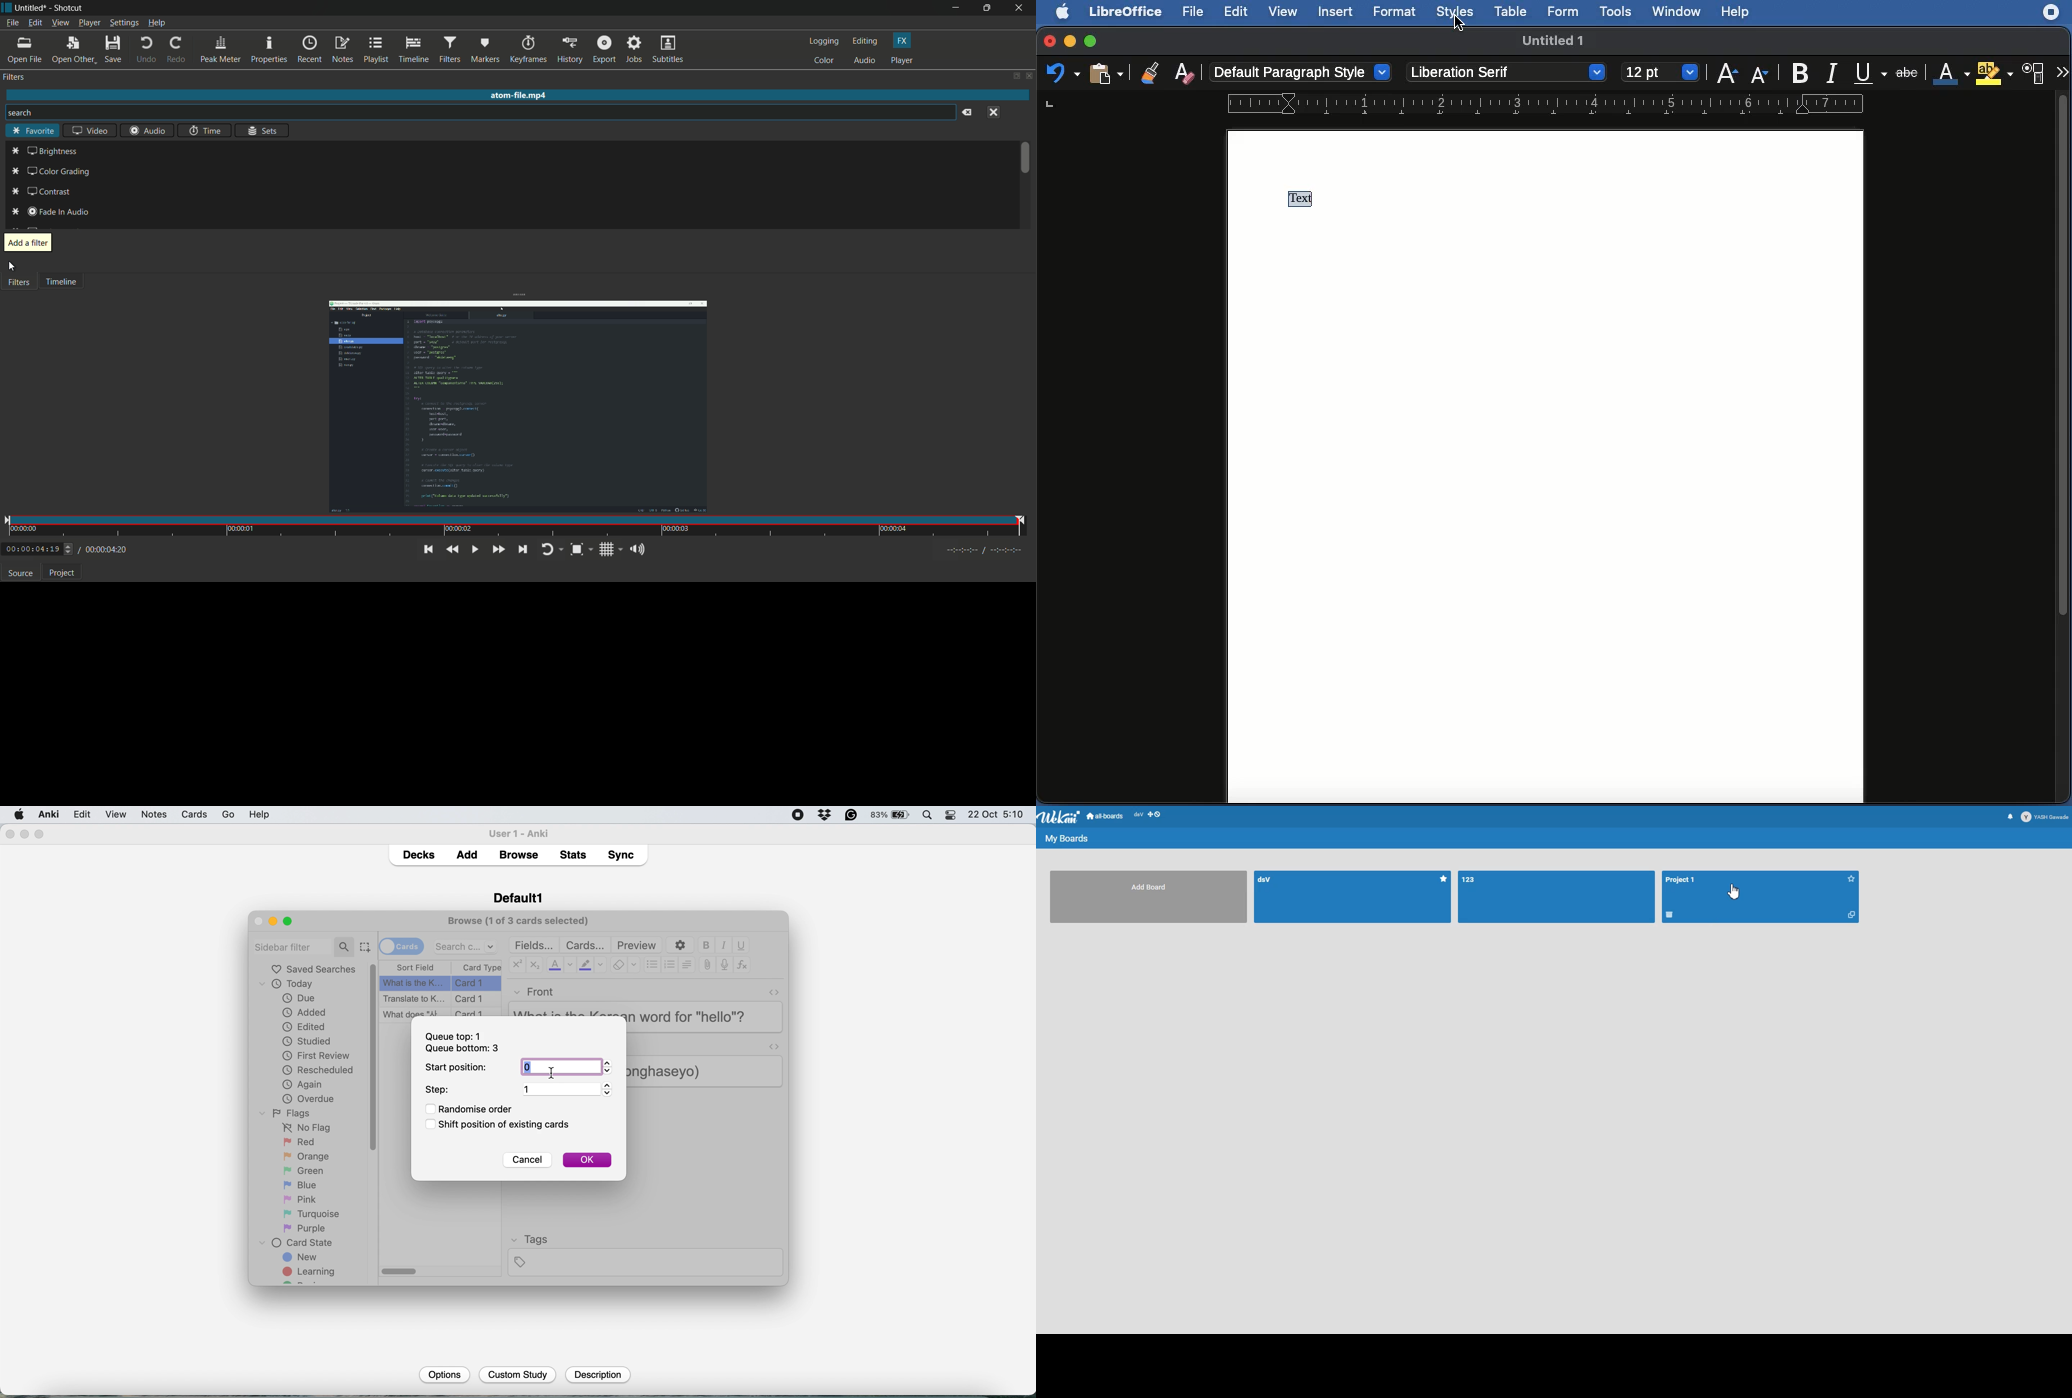 The height and width of the screenshot is (1400, 2072). What do you see at coordinates (35, 23) in the screenshot?
I see `edit menu` at bounding box center [35, 23].